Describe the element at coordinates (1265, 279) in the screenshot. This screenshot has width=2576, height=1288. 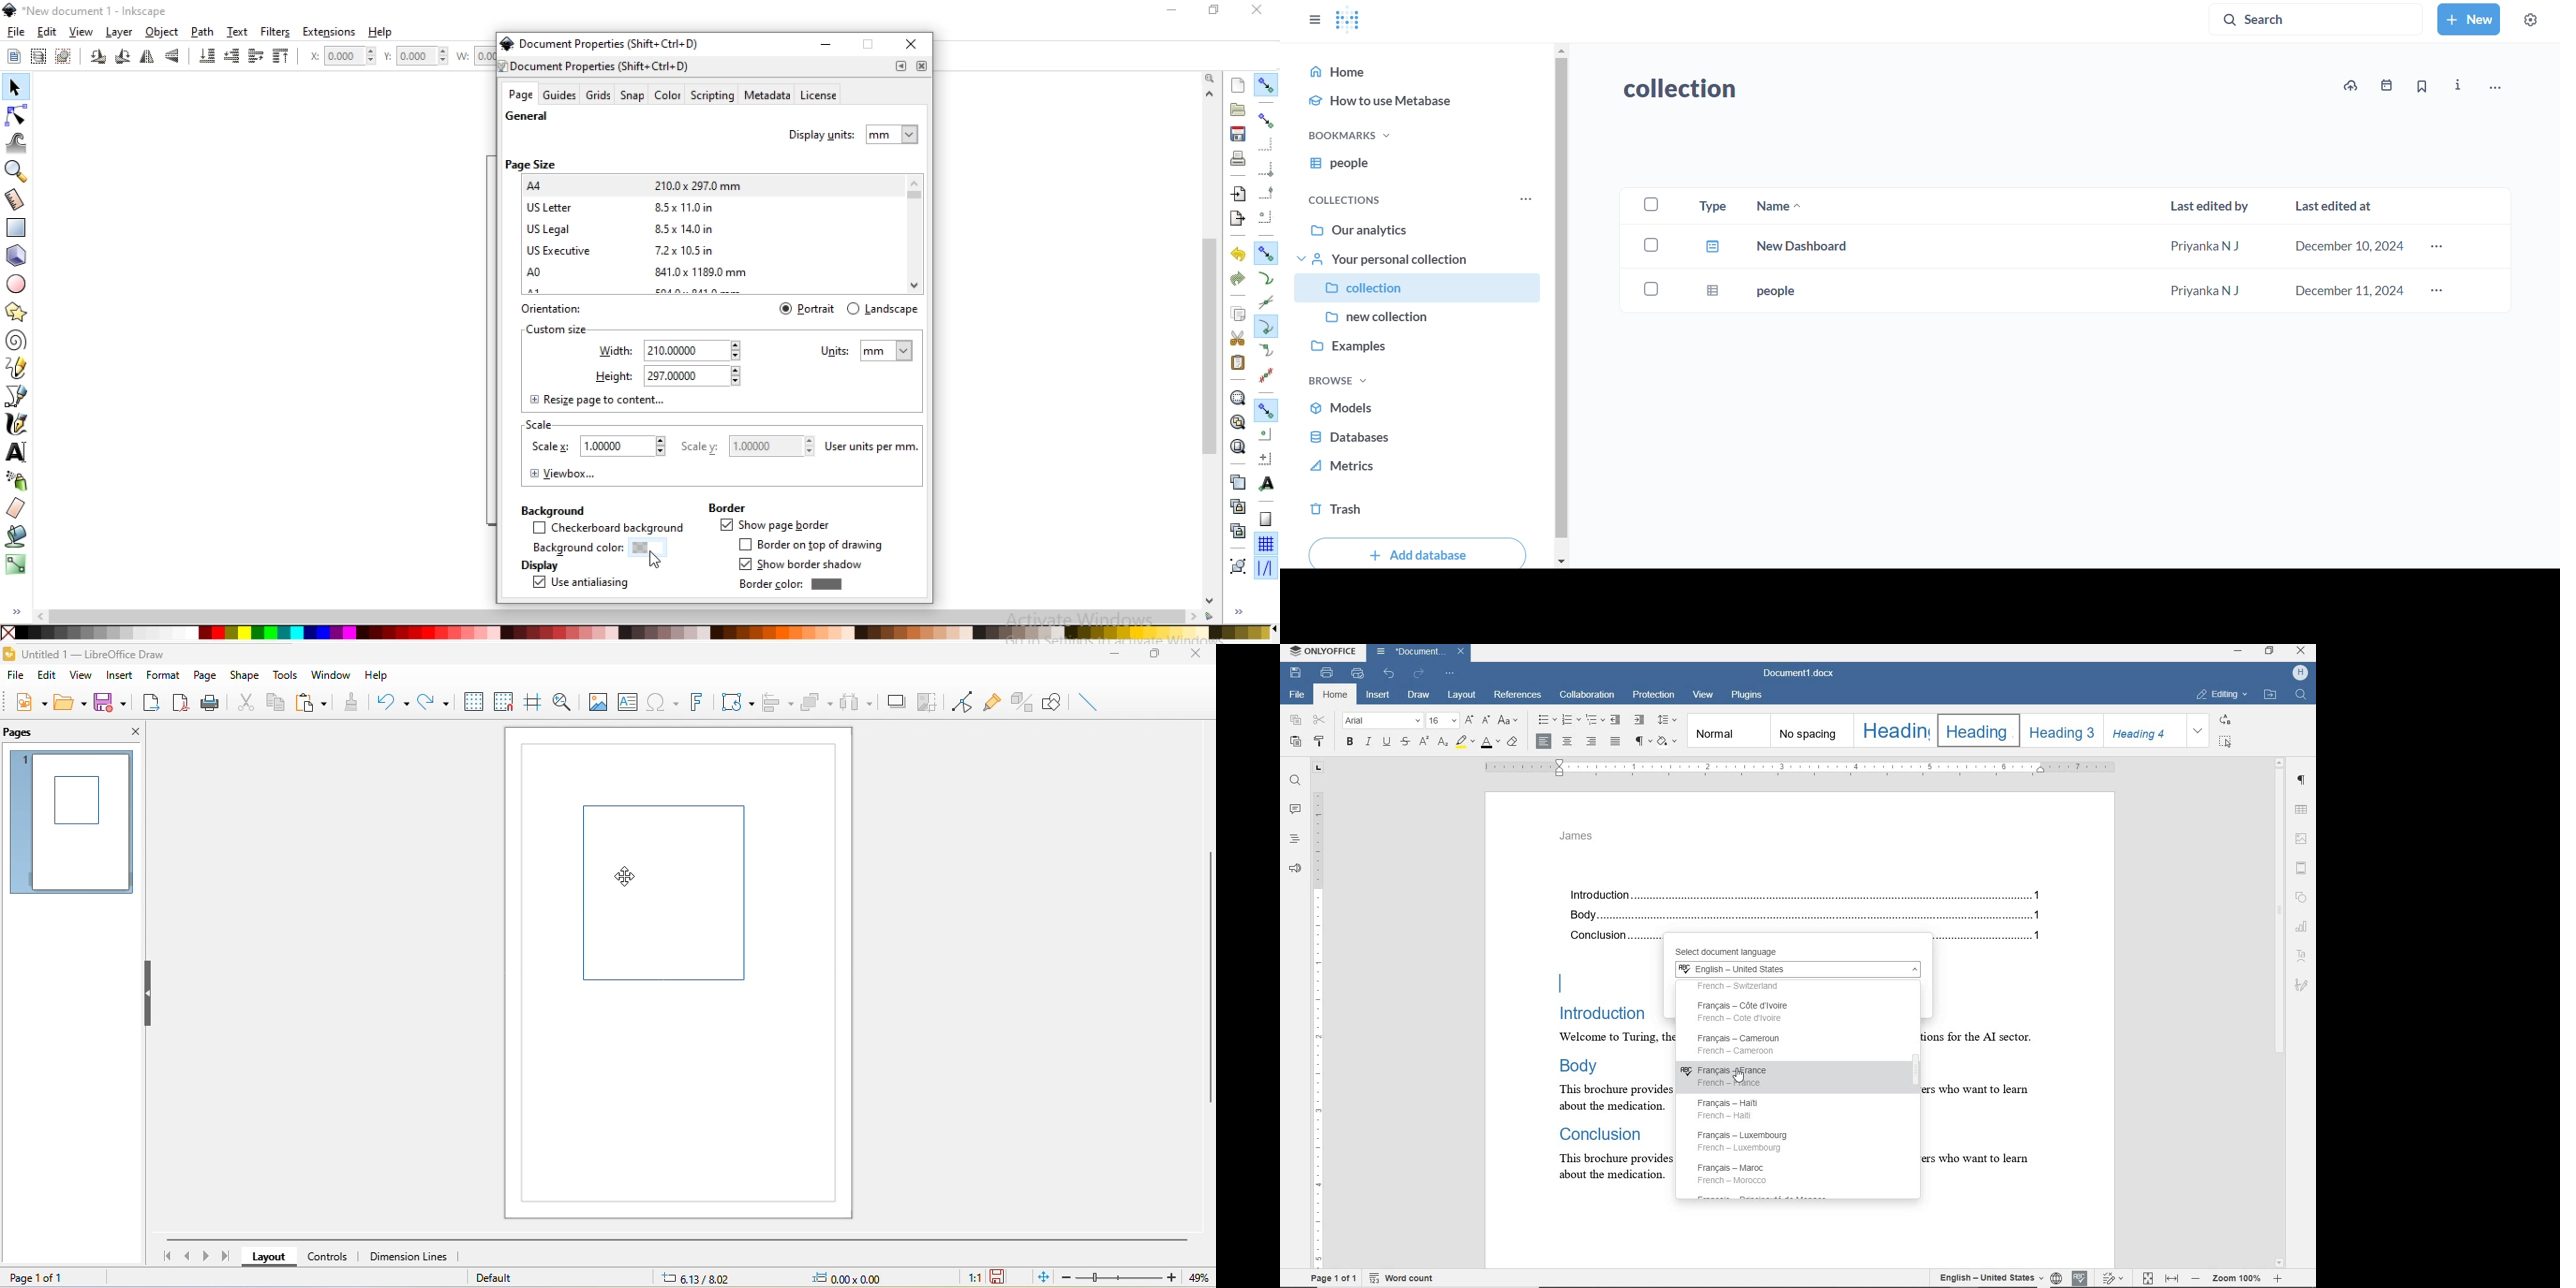
I see `snap to paths` at that location.